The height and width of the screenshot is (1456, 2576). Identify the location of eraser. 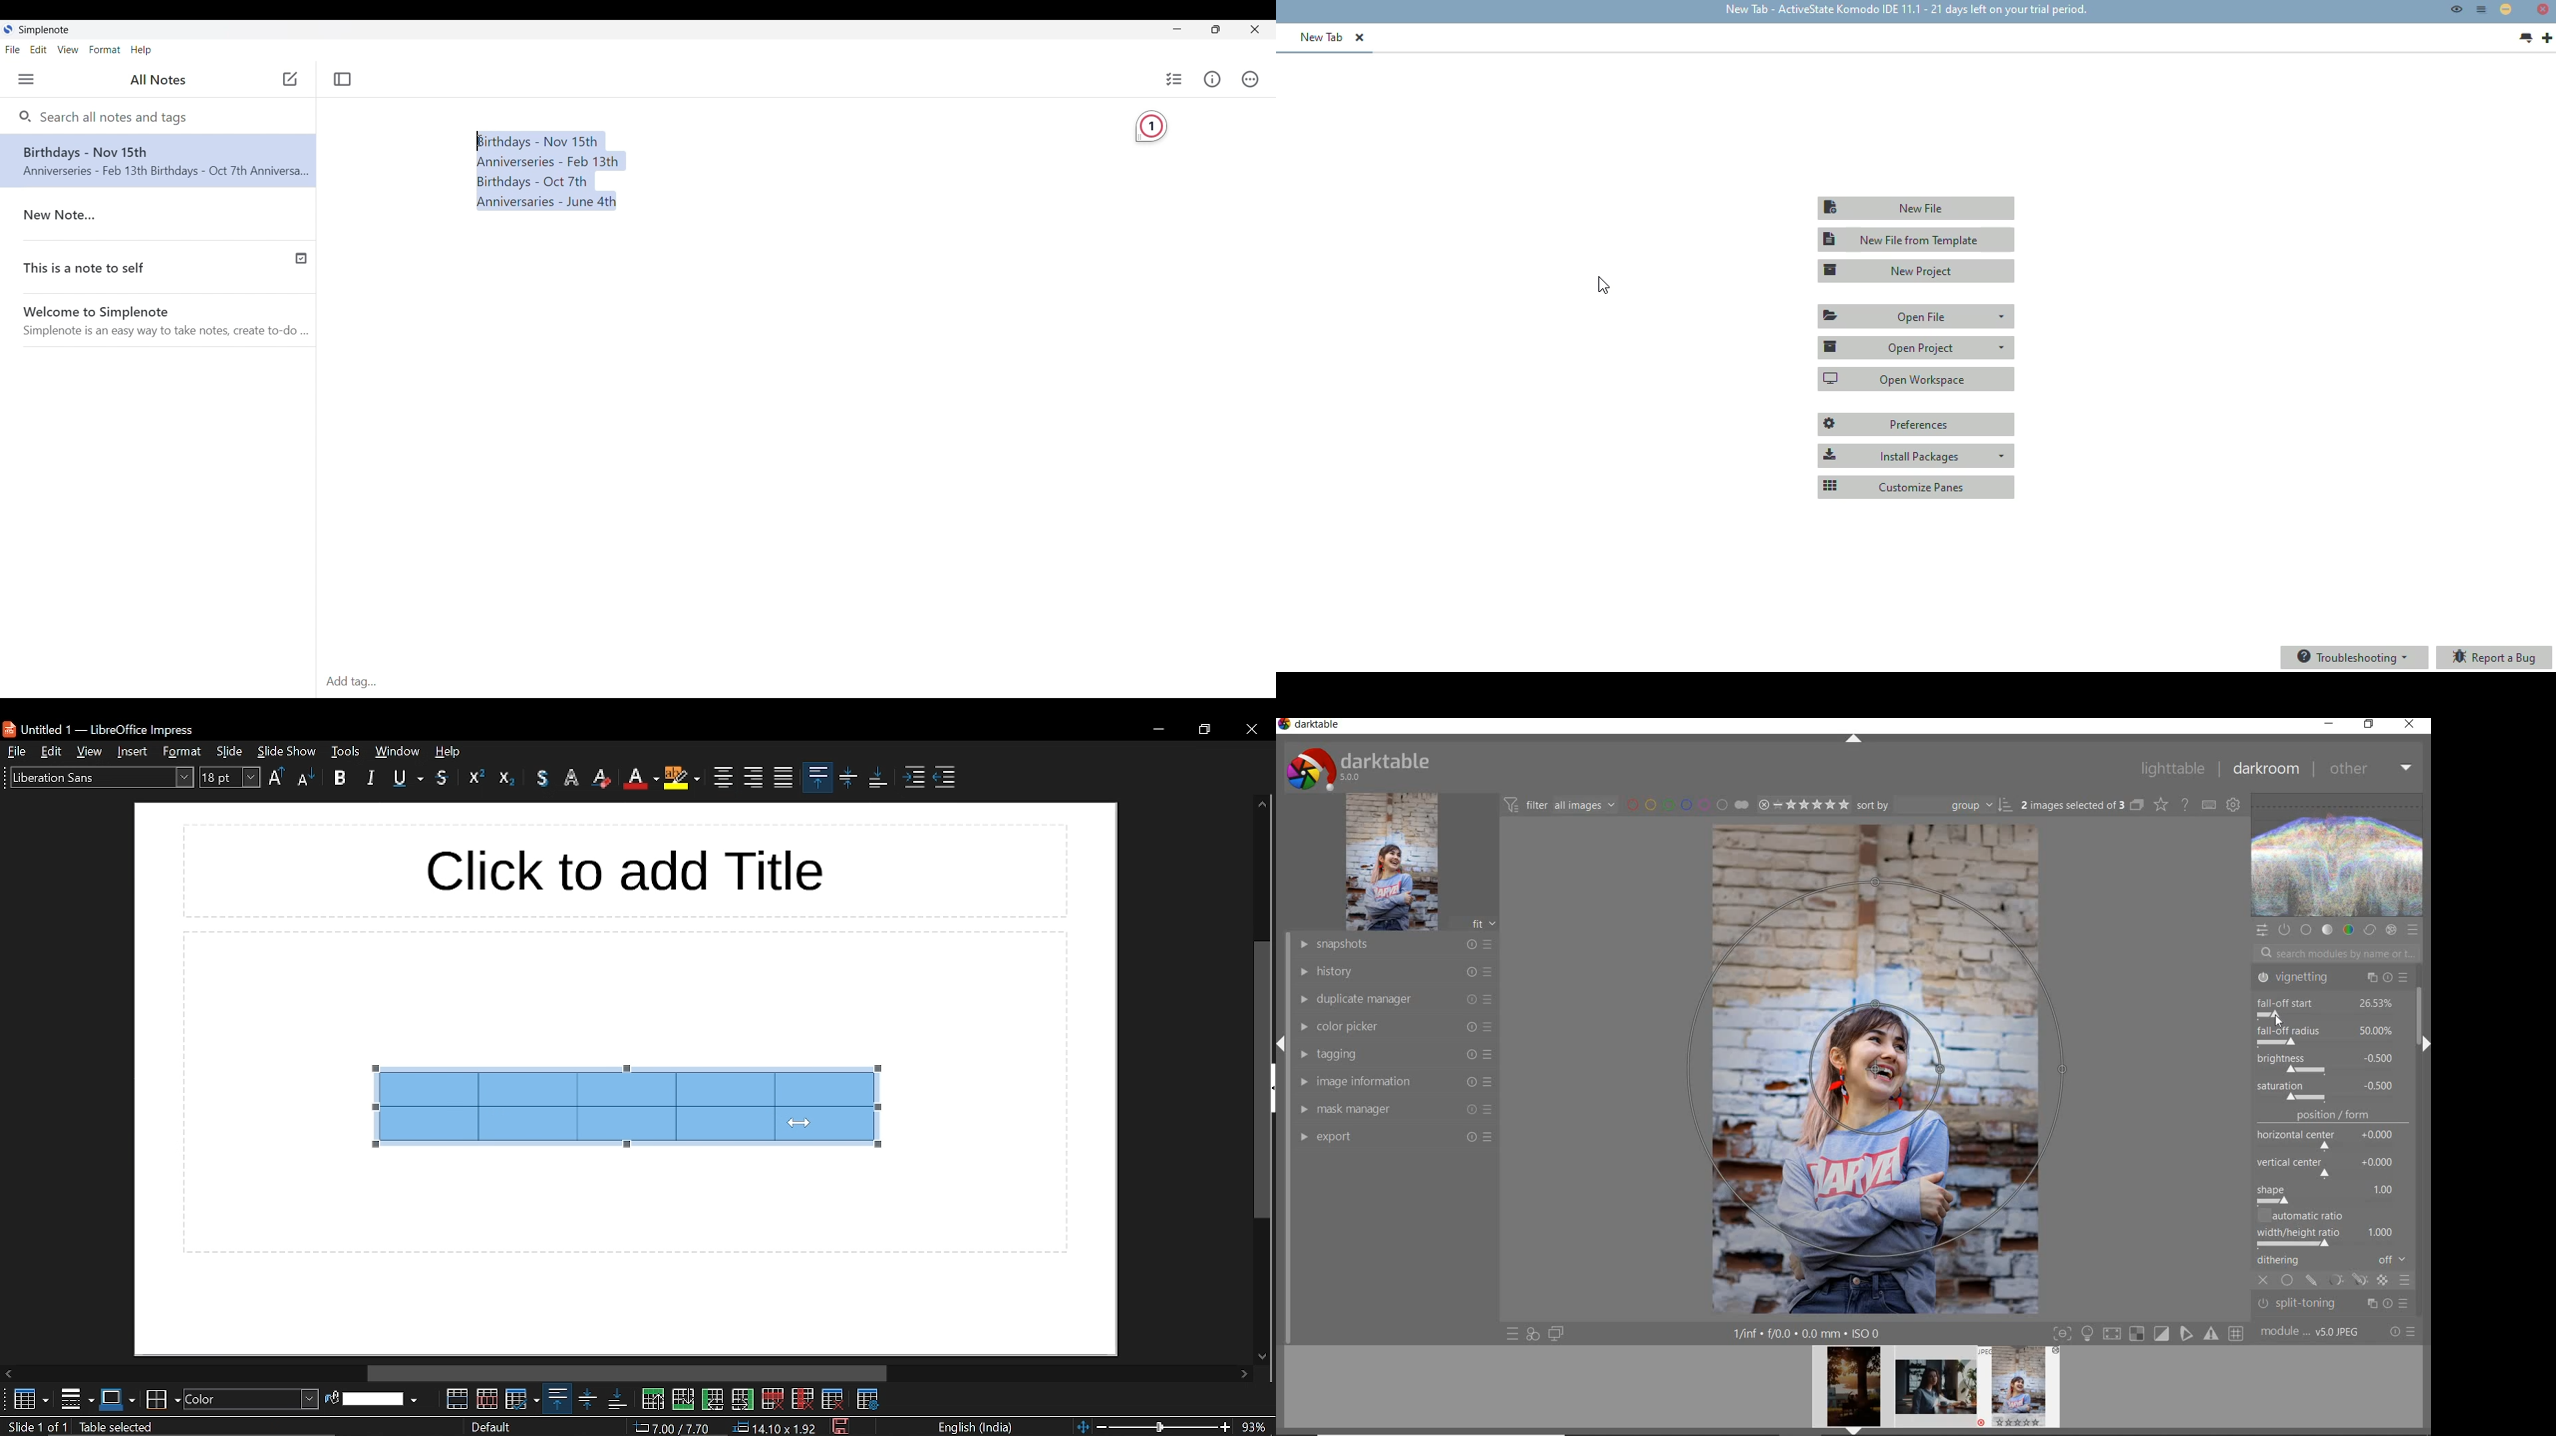
(602, 780).